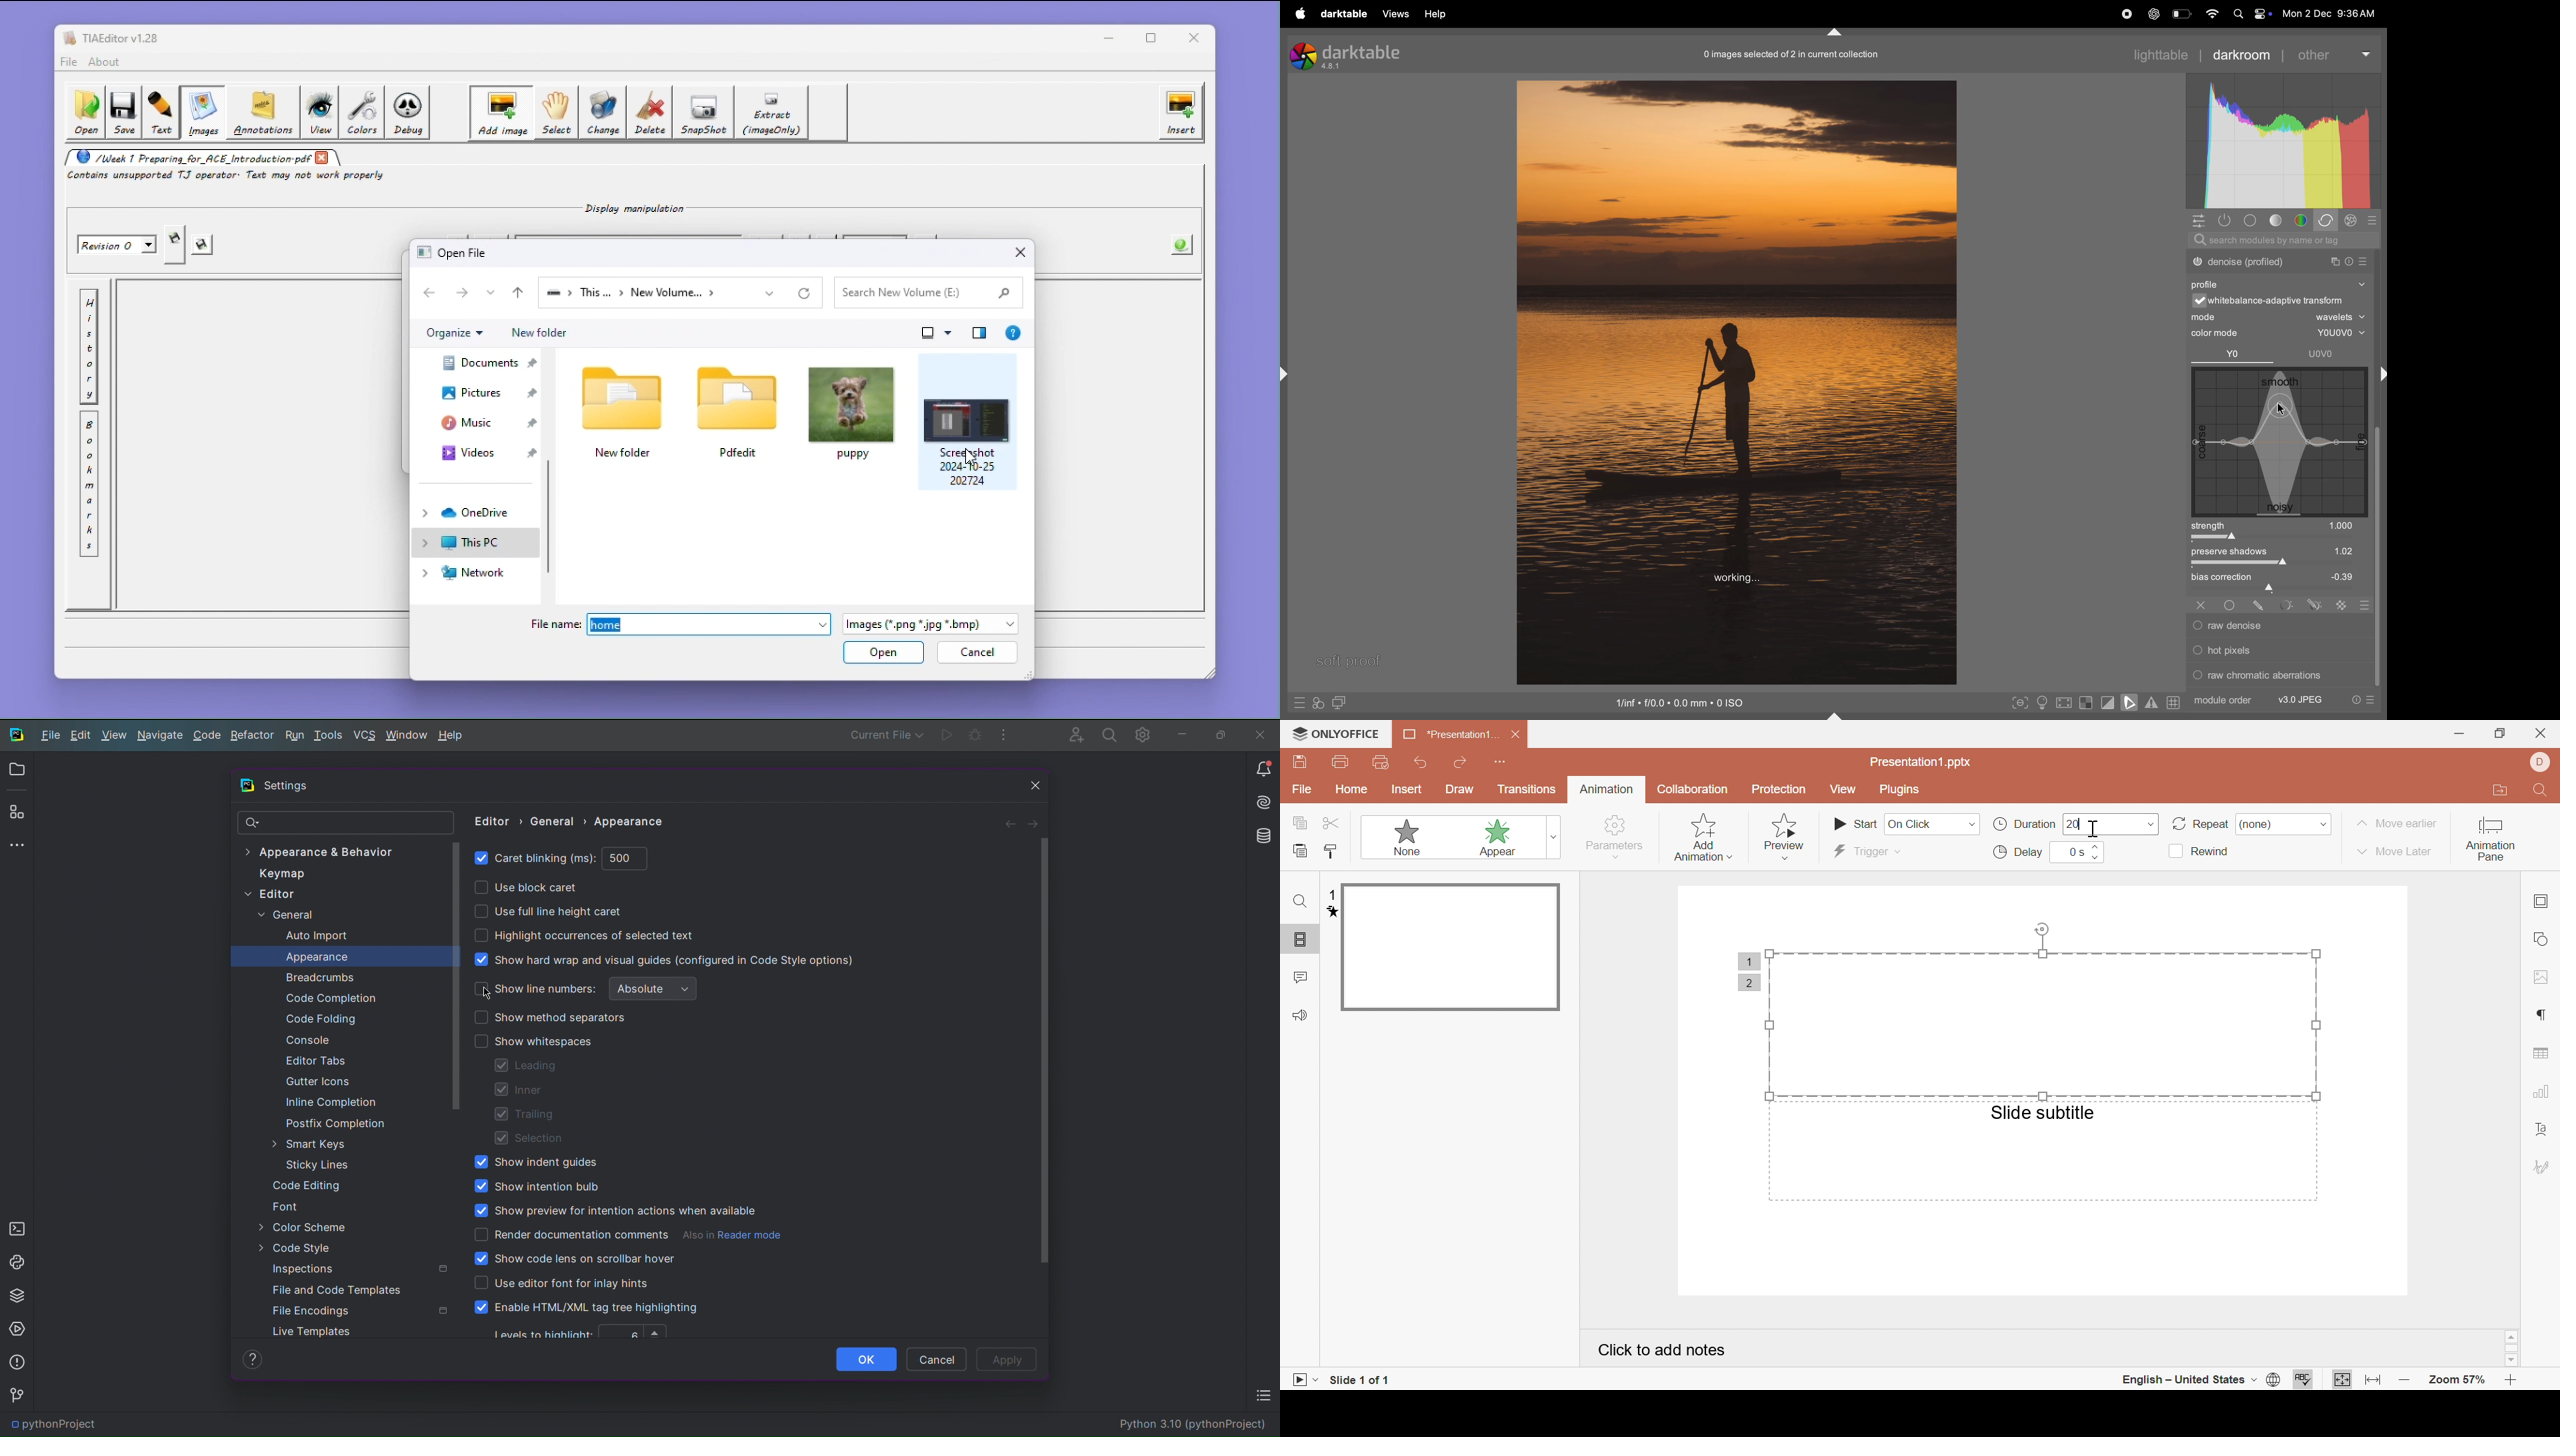  I want to click on presets, so click(2363, 701).